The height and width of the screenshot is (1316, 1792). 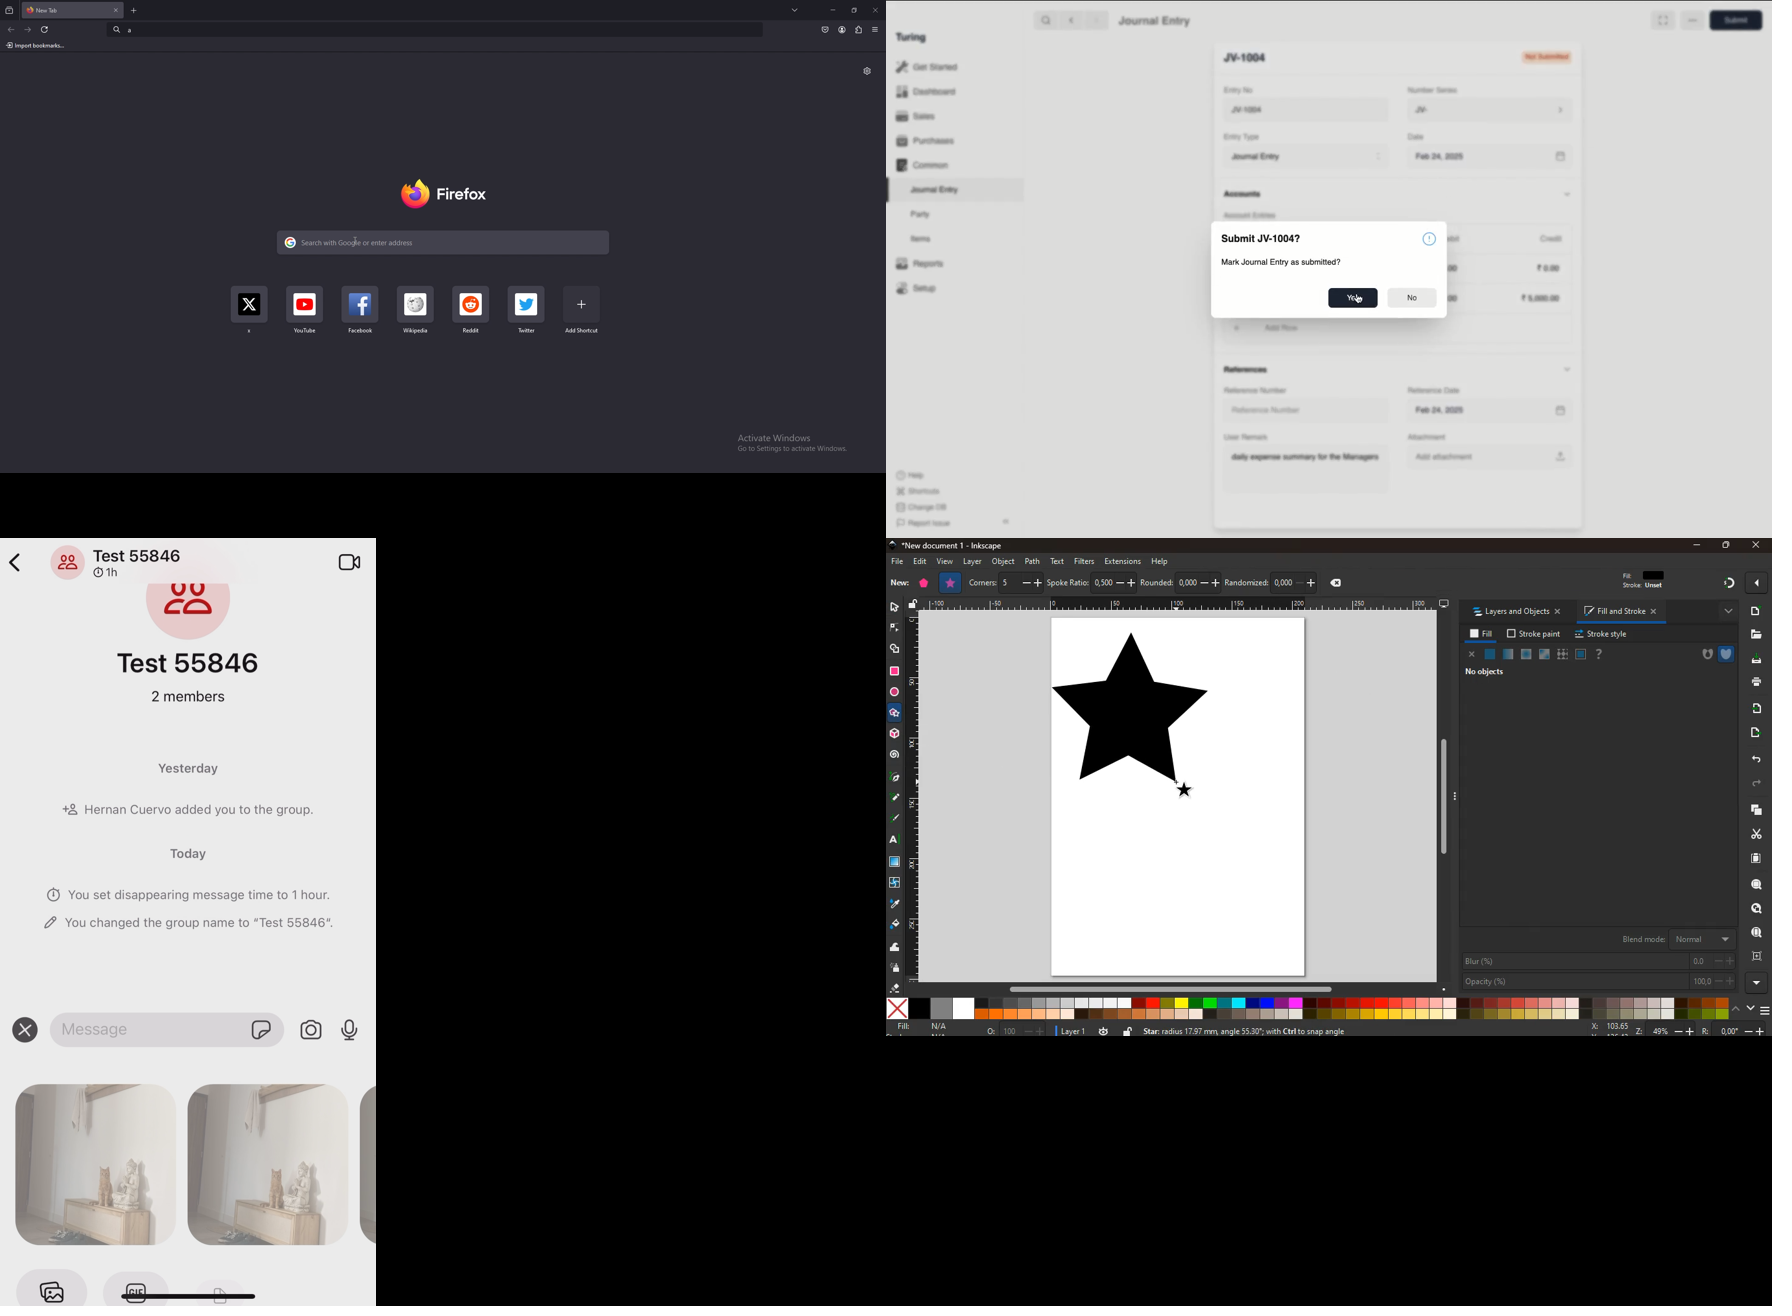 What do you see at coordinates (911, 476) in the screenshot?
I see `Help` at bounding box center [911, 476].